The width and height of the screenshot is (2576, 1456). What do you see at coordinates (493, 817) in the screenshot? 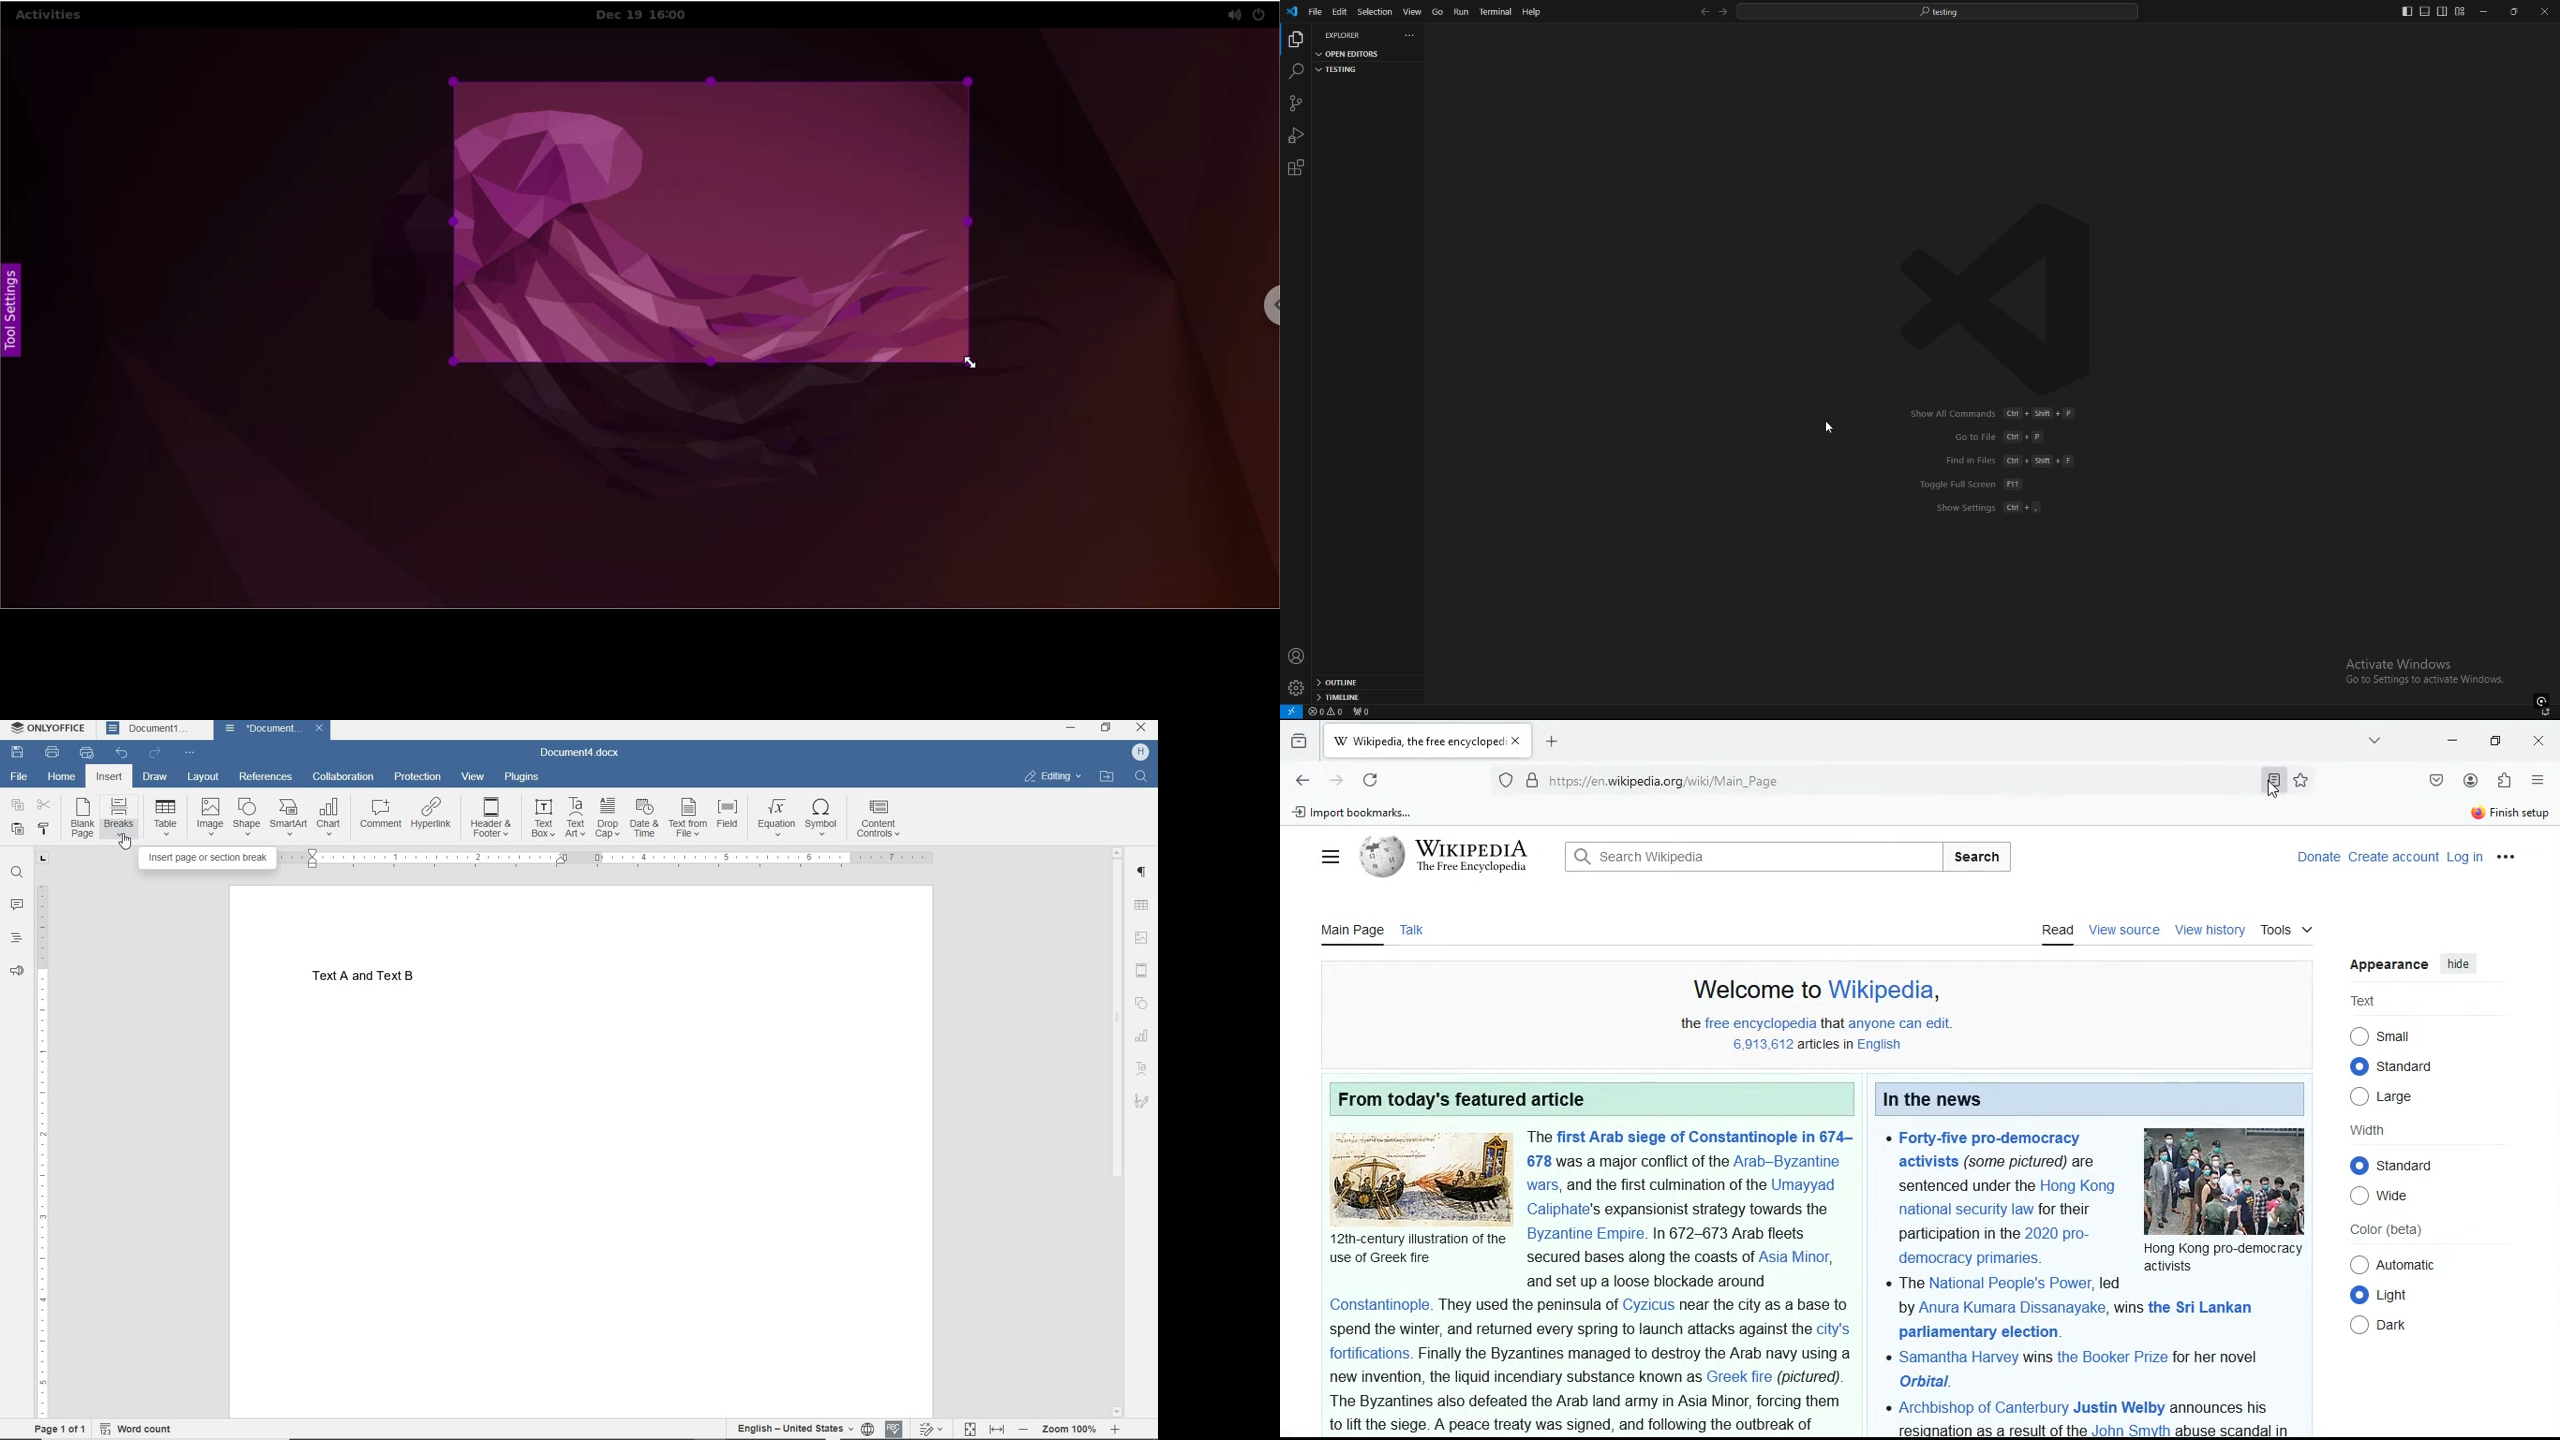
I see `HEADER & FOOTER` at bounding box center [493, 817].